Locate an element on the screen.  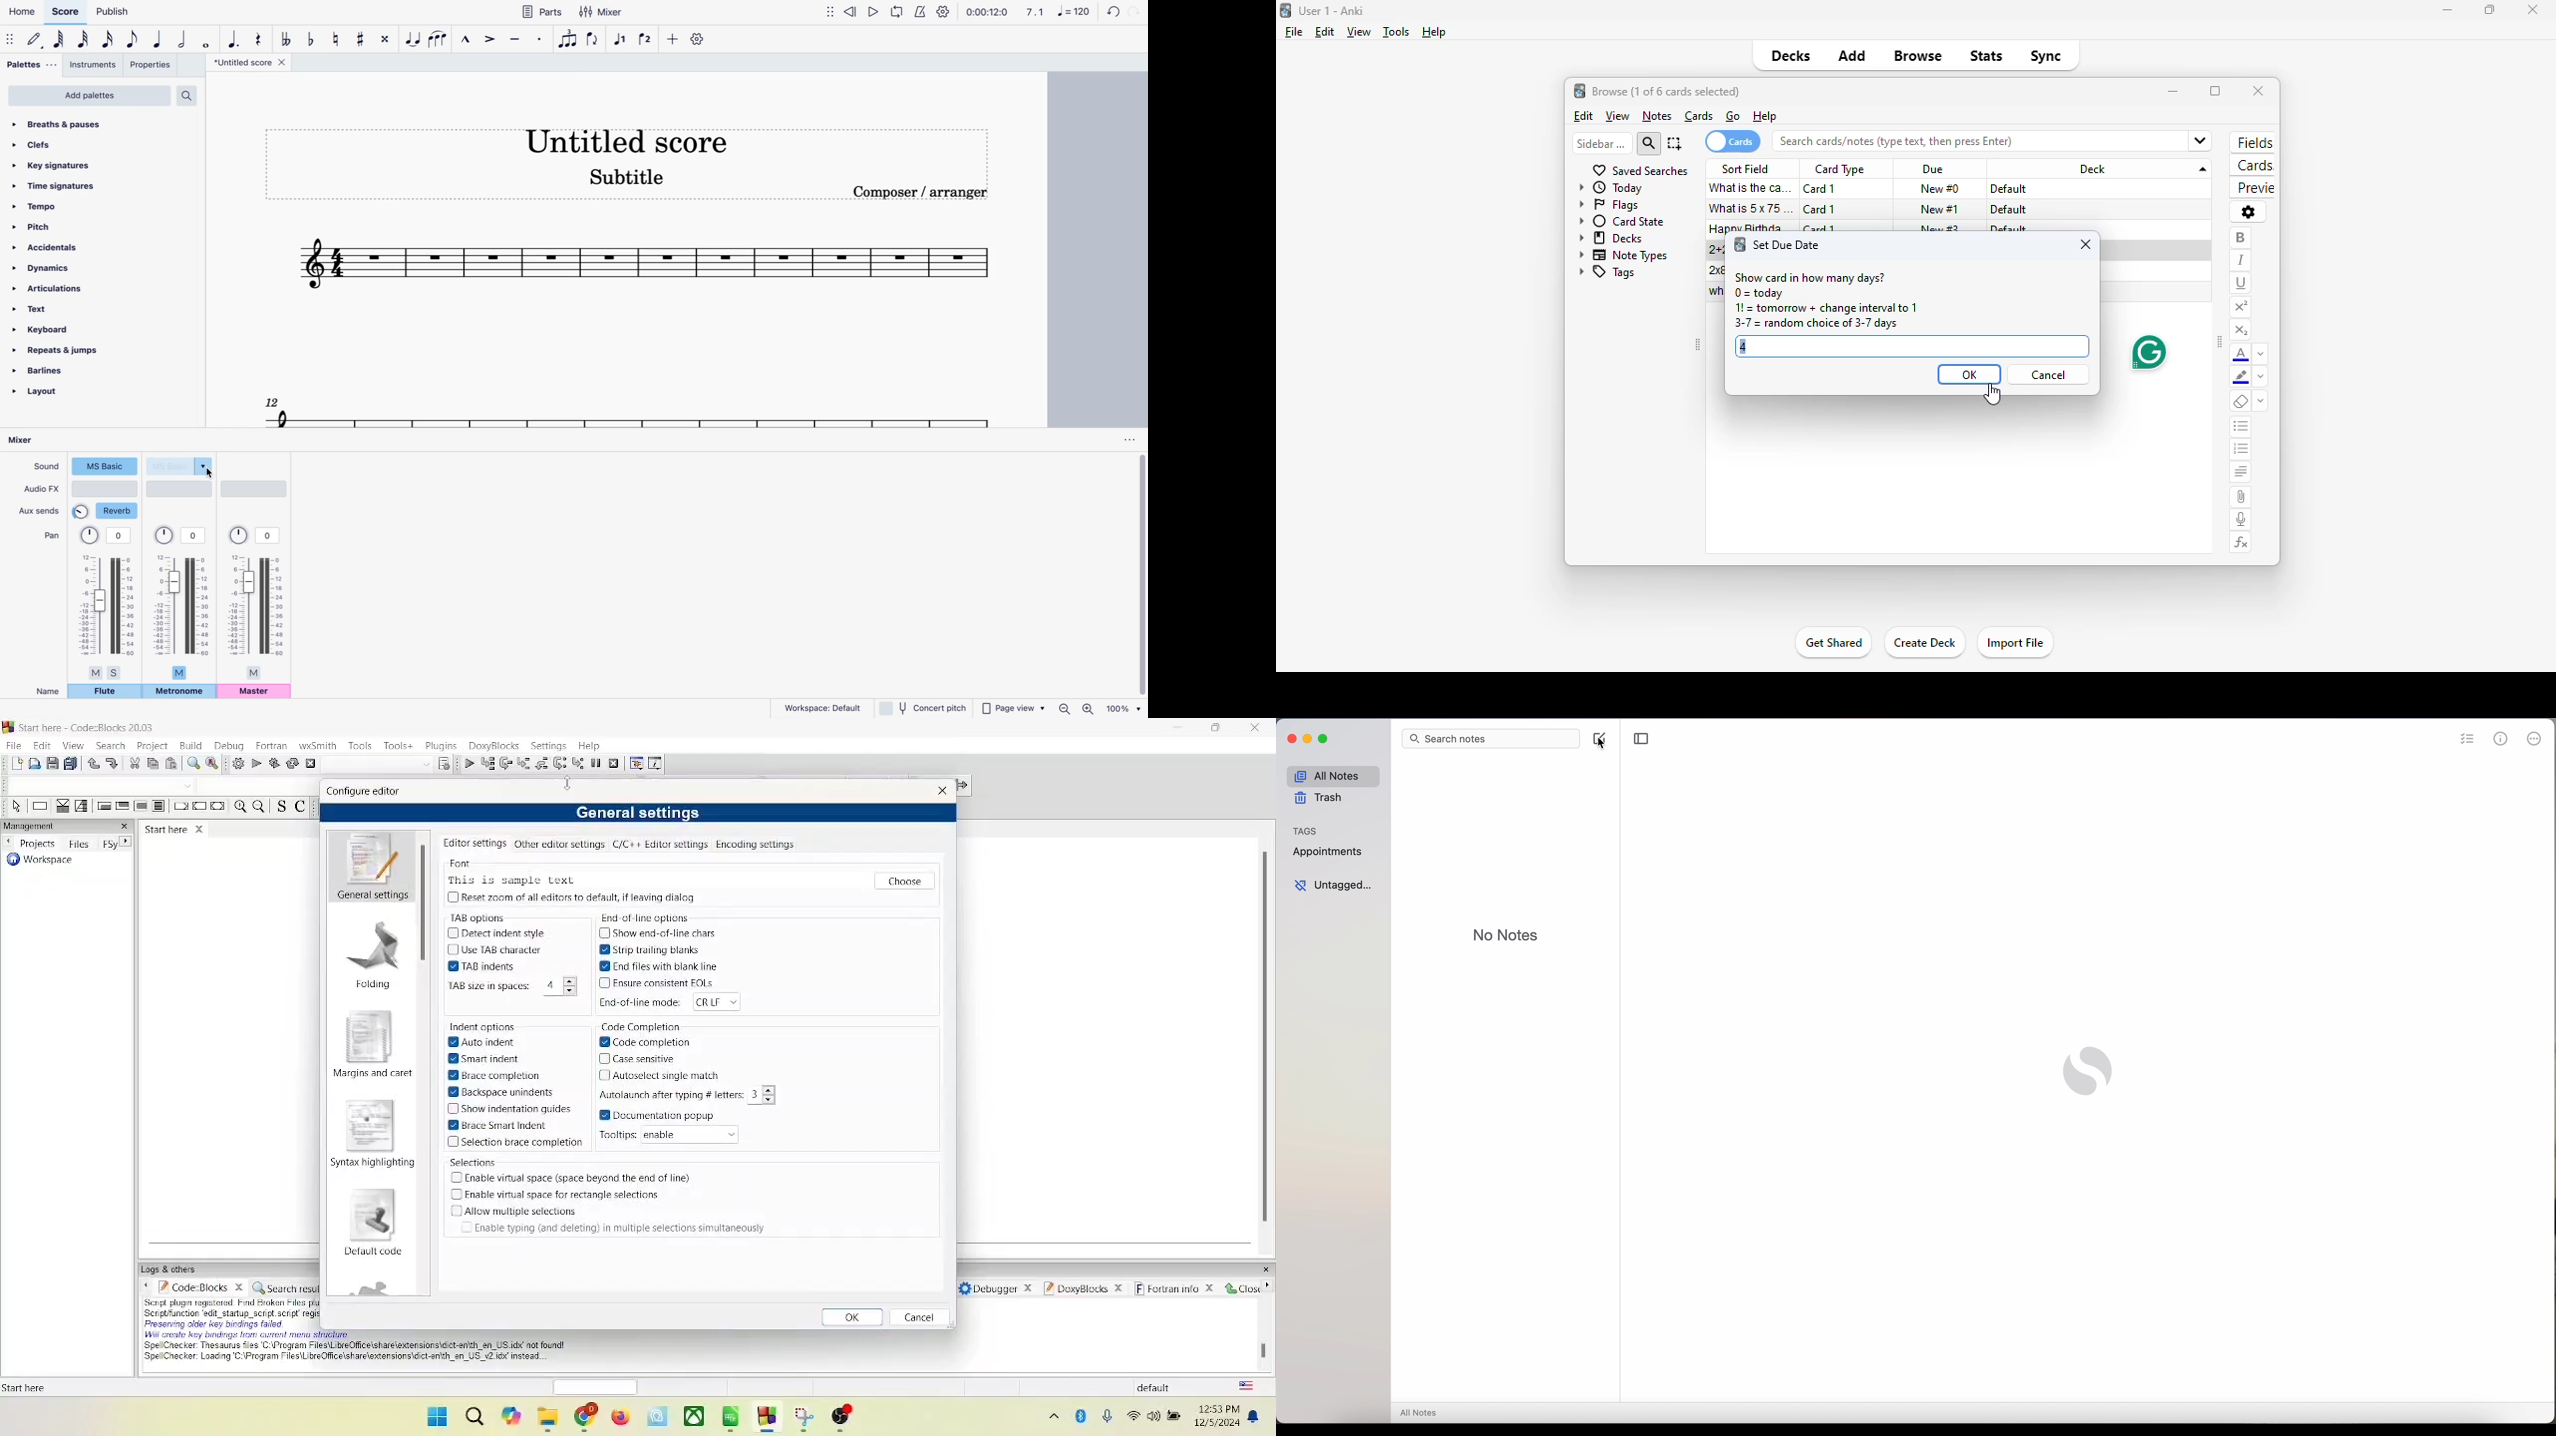
eight note is located at coordinates (133, 39).